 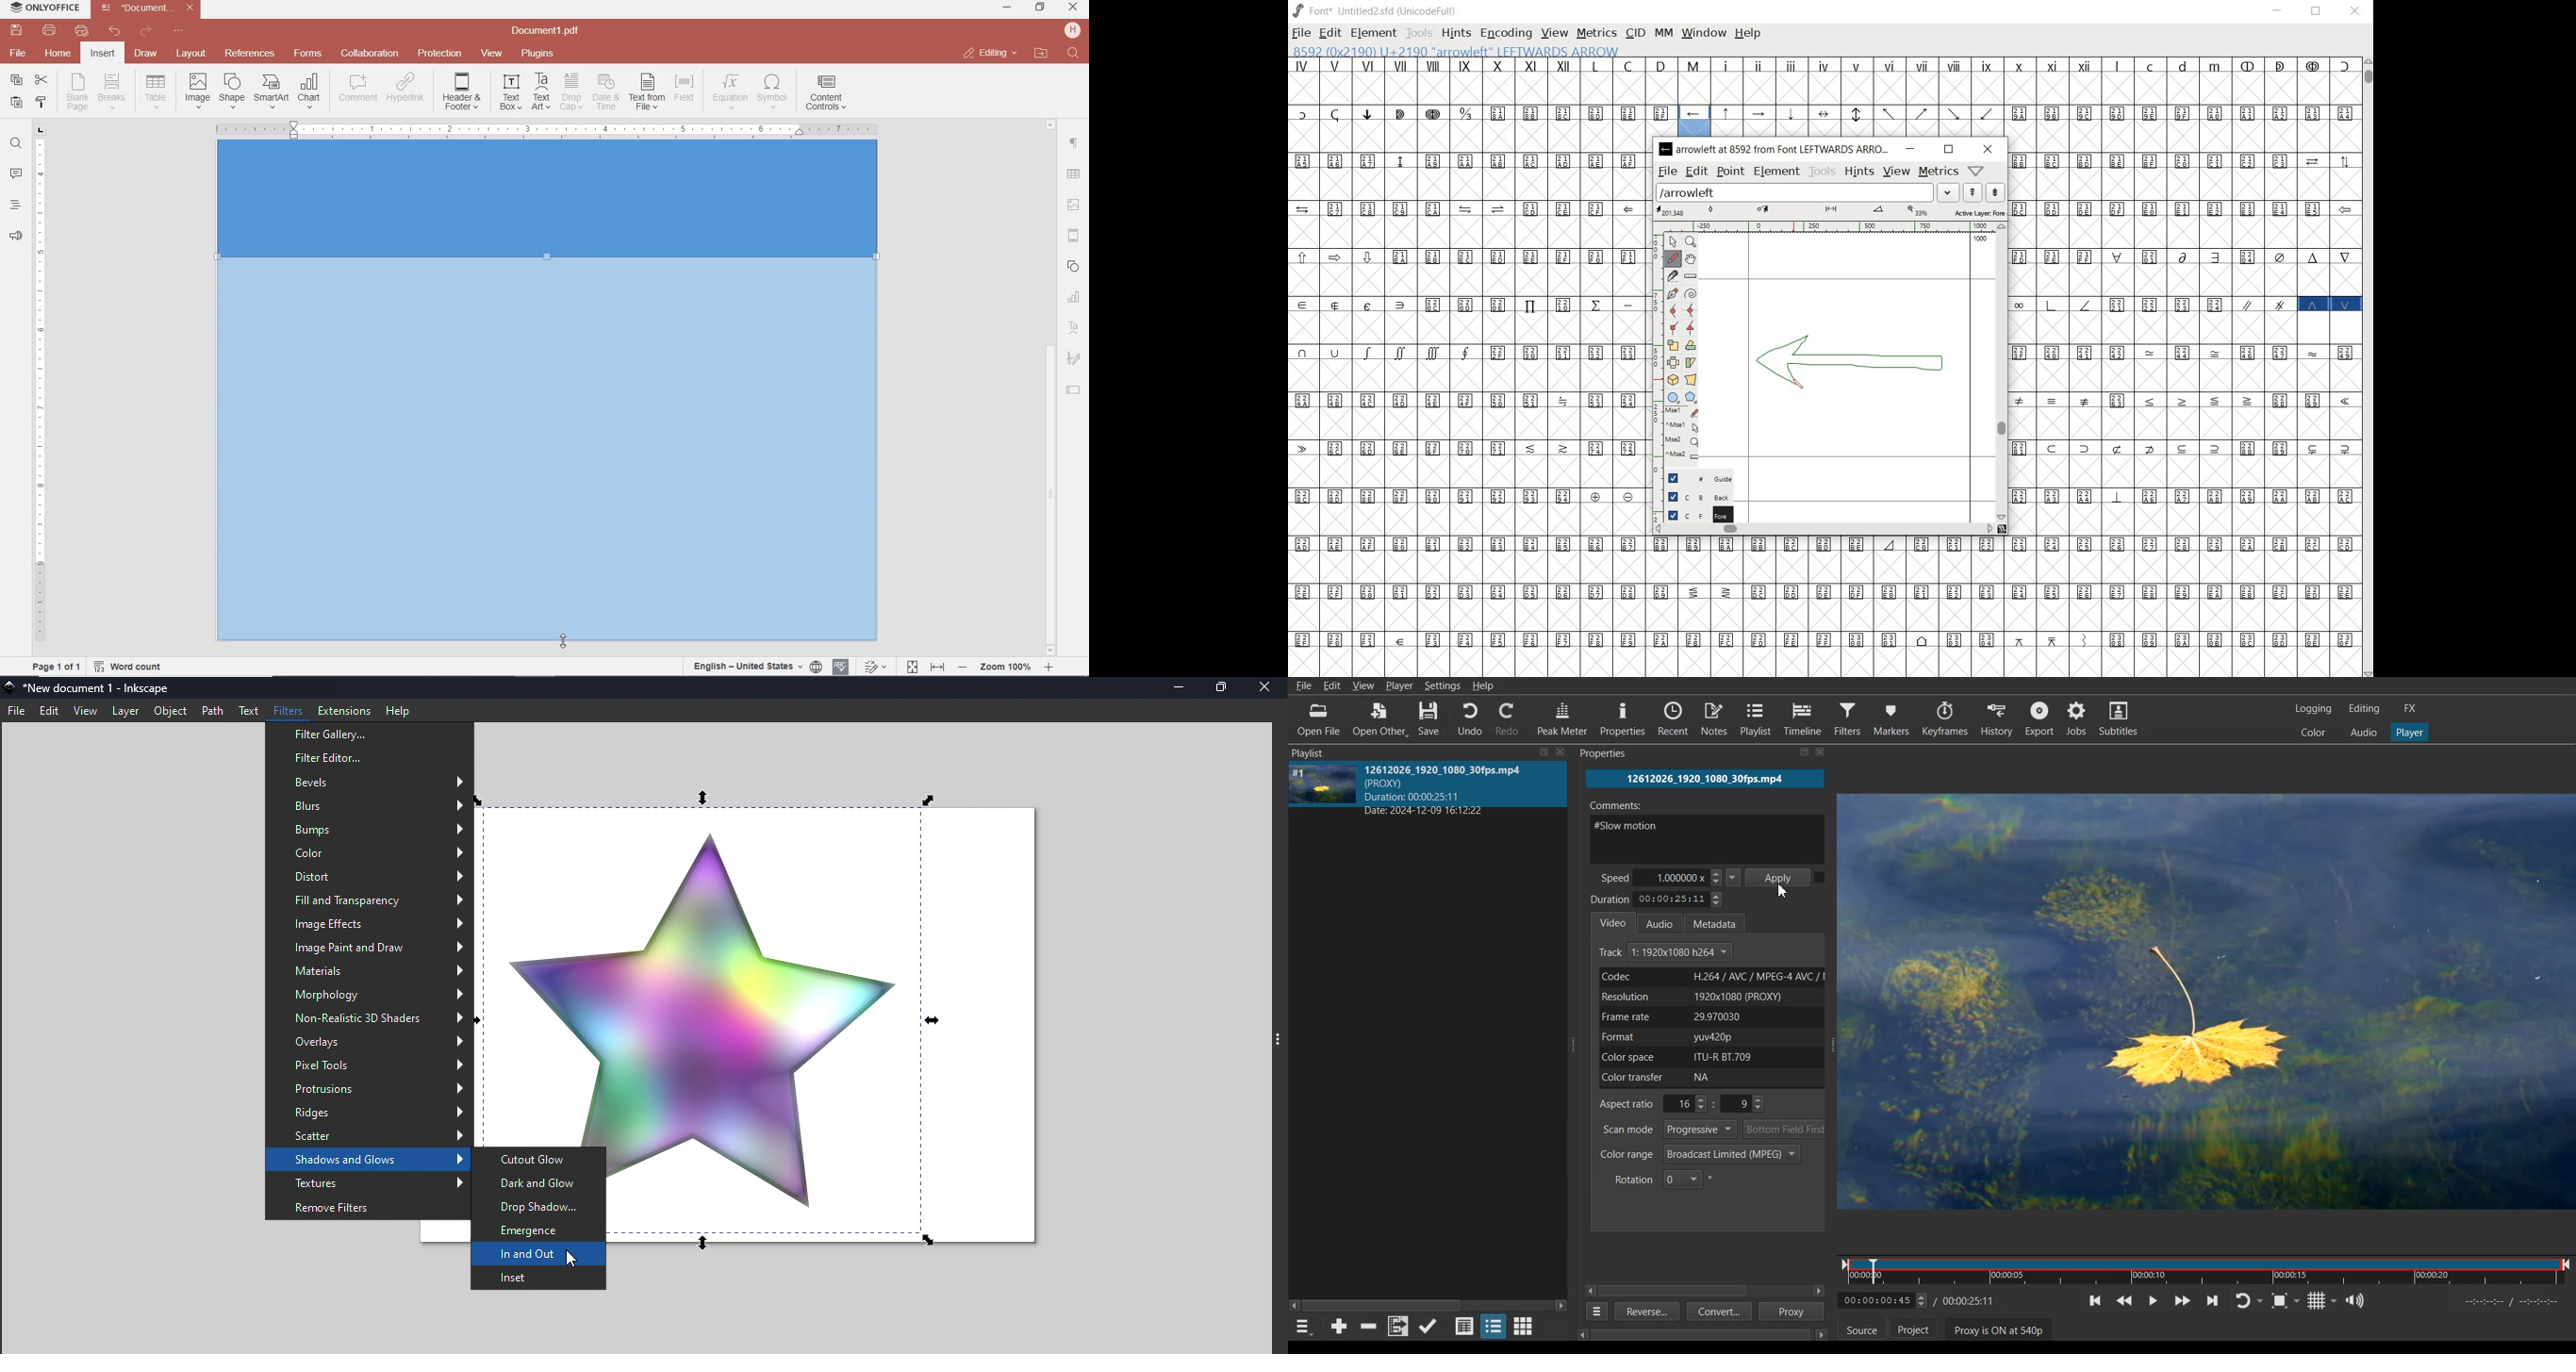 I want to click on Add file to playlist, so click(x=1397, y=1326).